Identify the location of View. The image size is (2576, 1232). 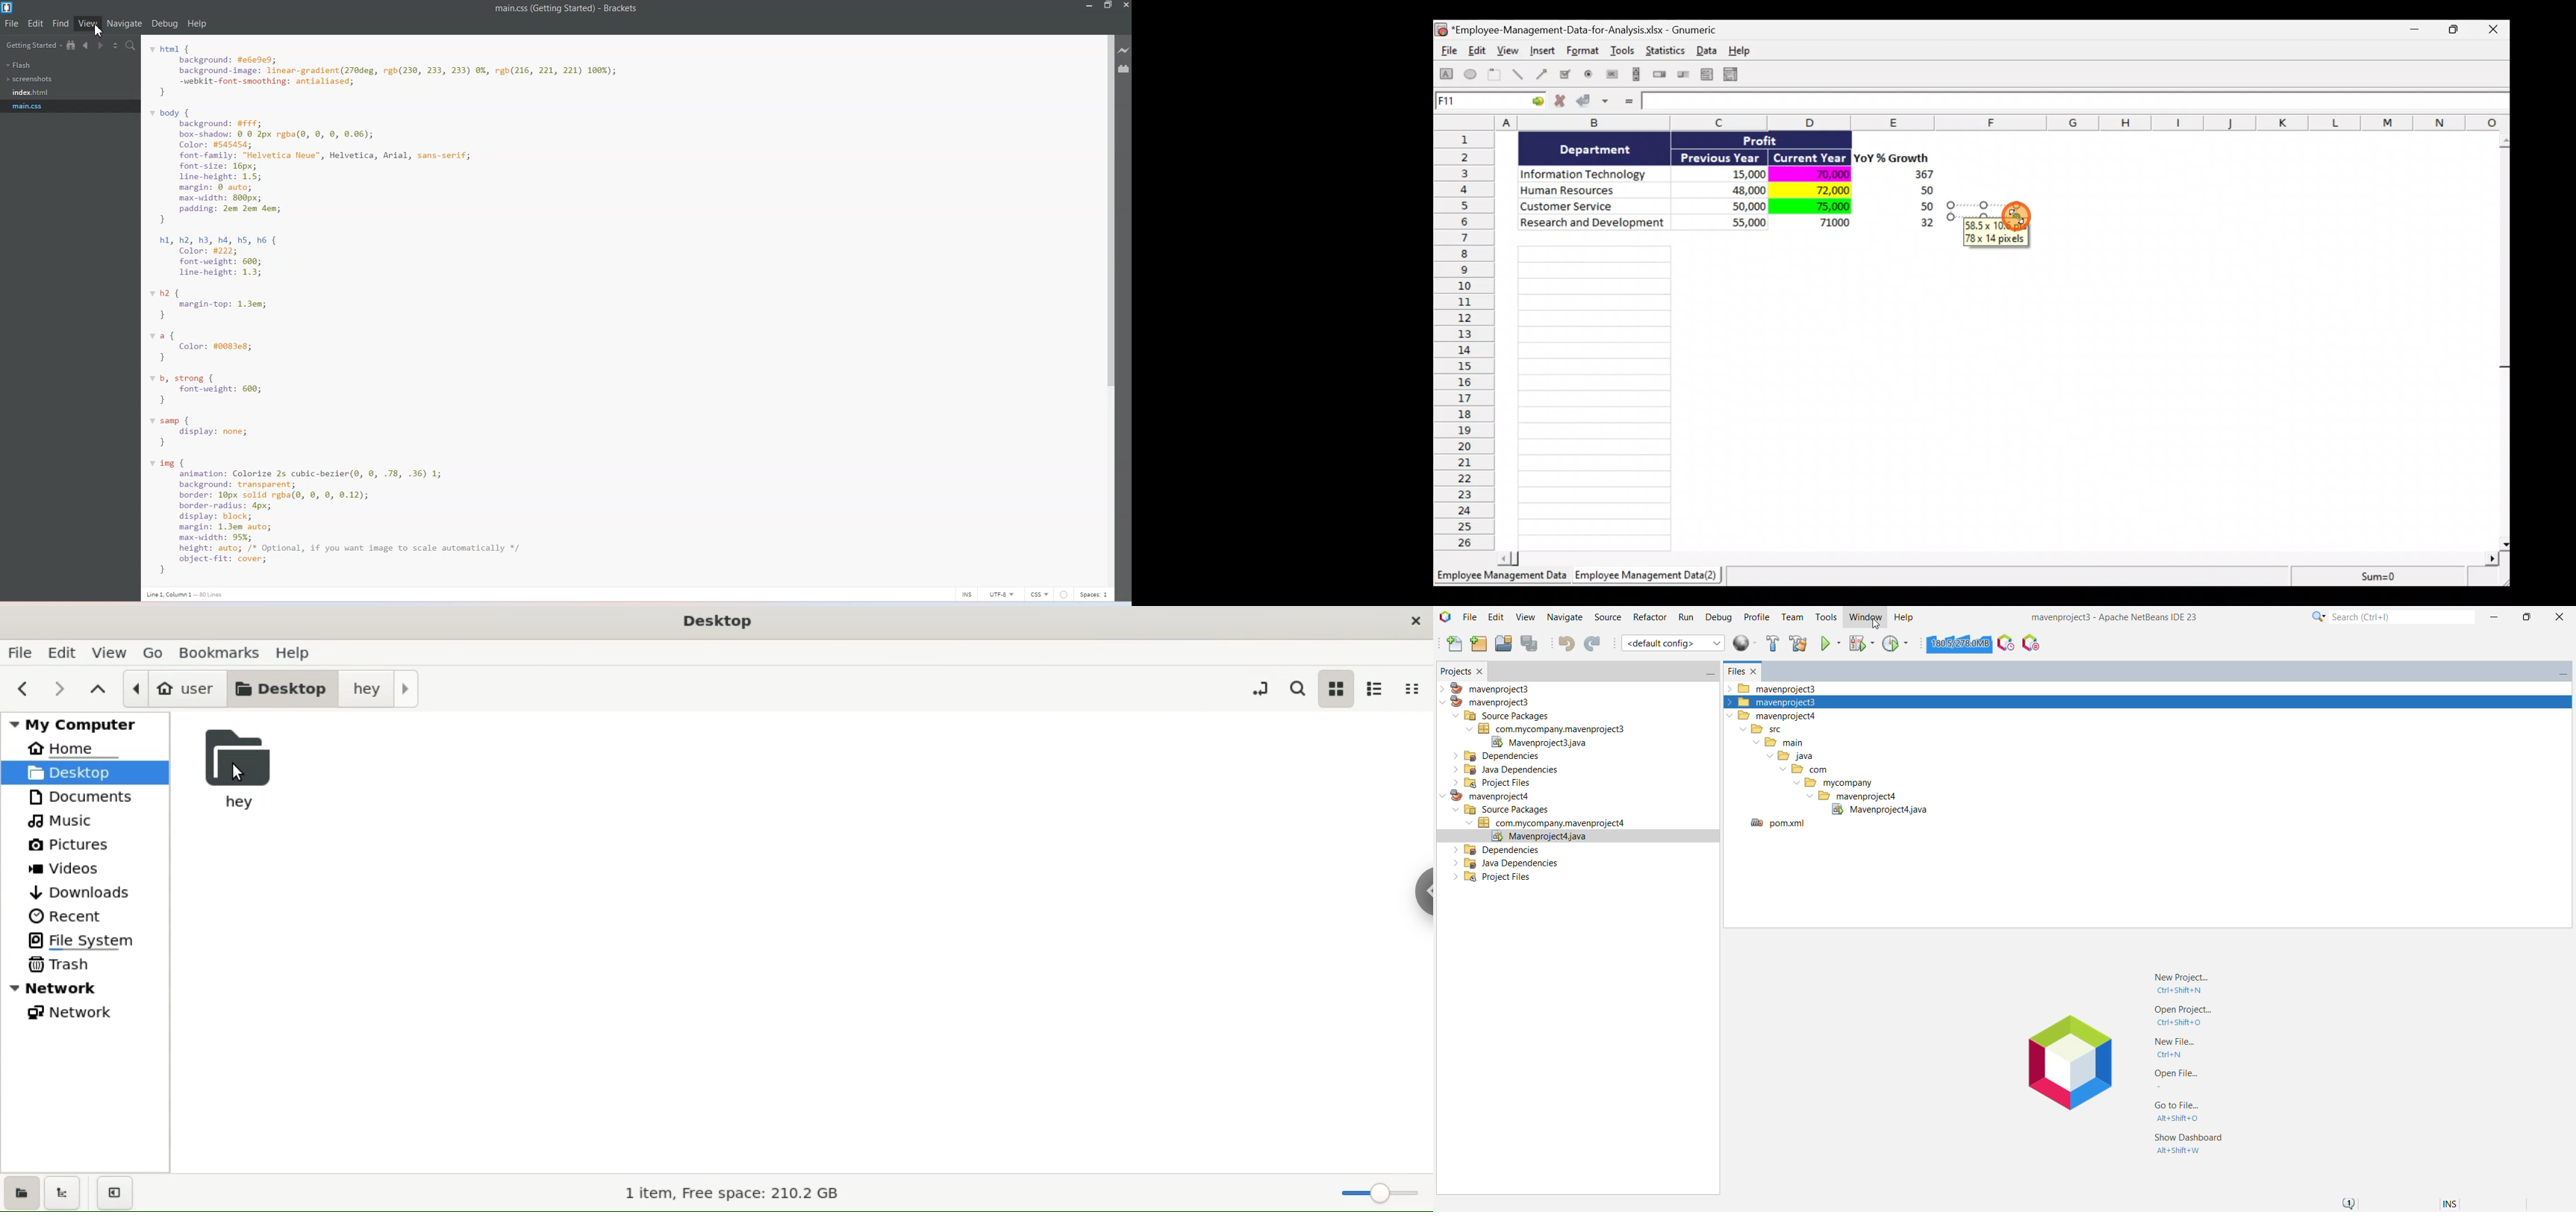
(1510, 51).